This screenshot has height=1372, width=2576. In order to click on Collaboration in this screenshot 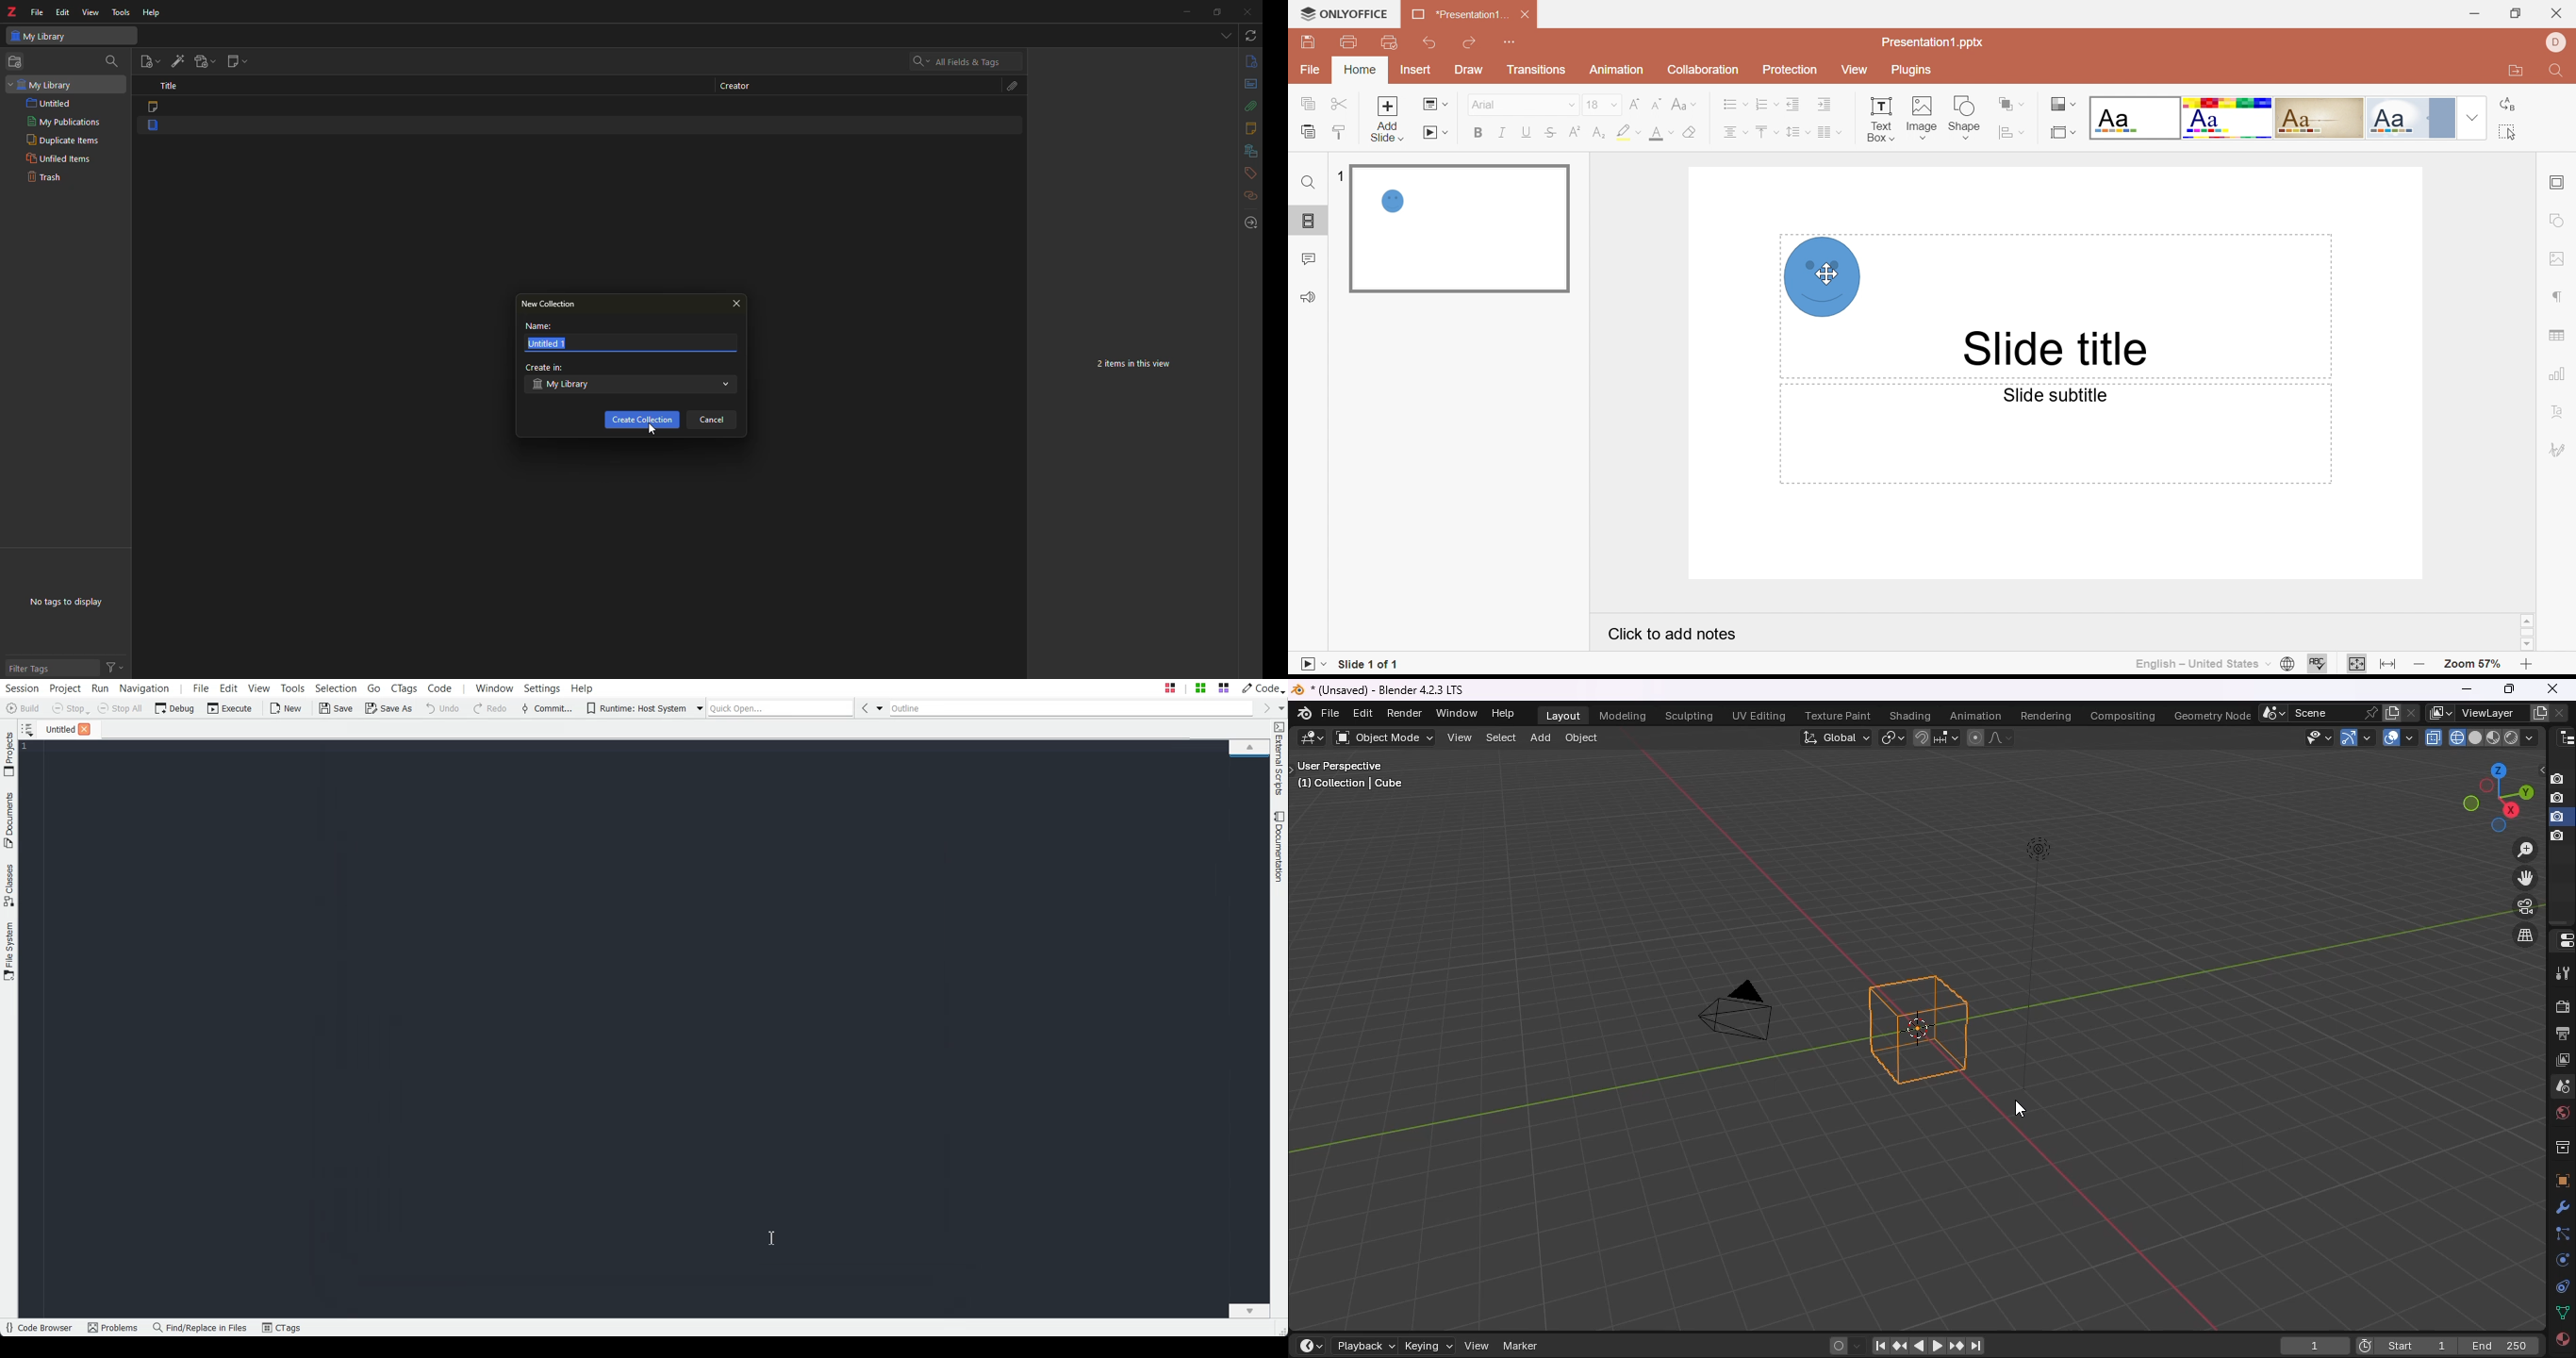, I will do `click(1701, 70)`.